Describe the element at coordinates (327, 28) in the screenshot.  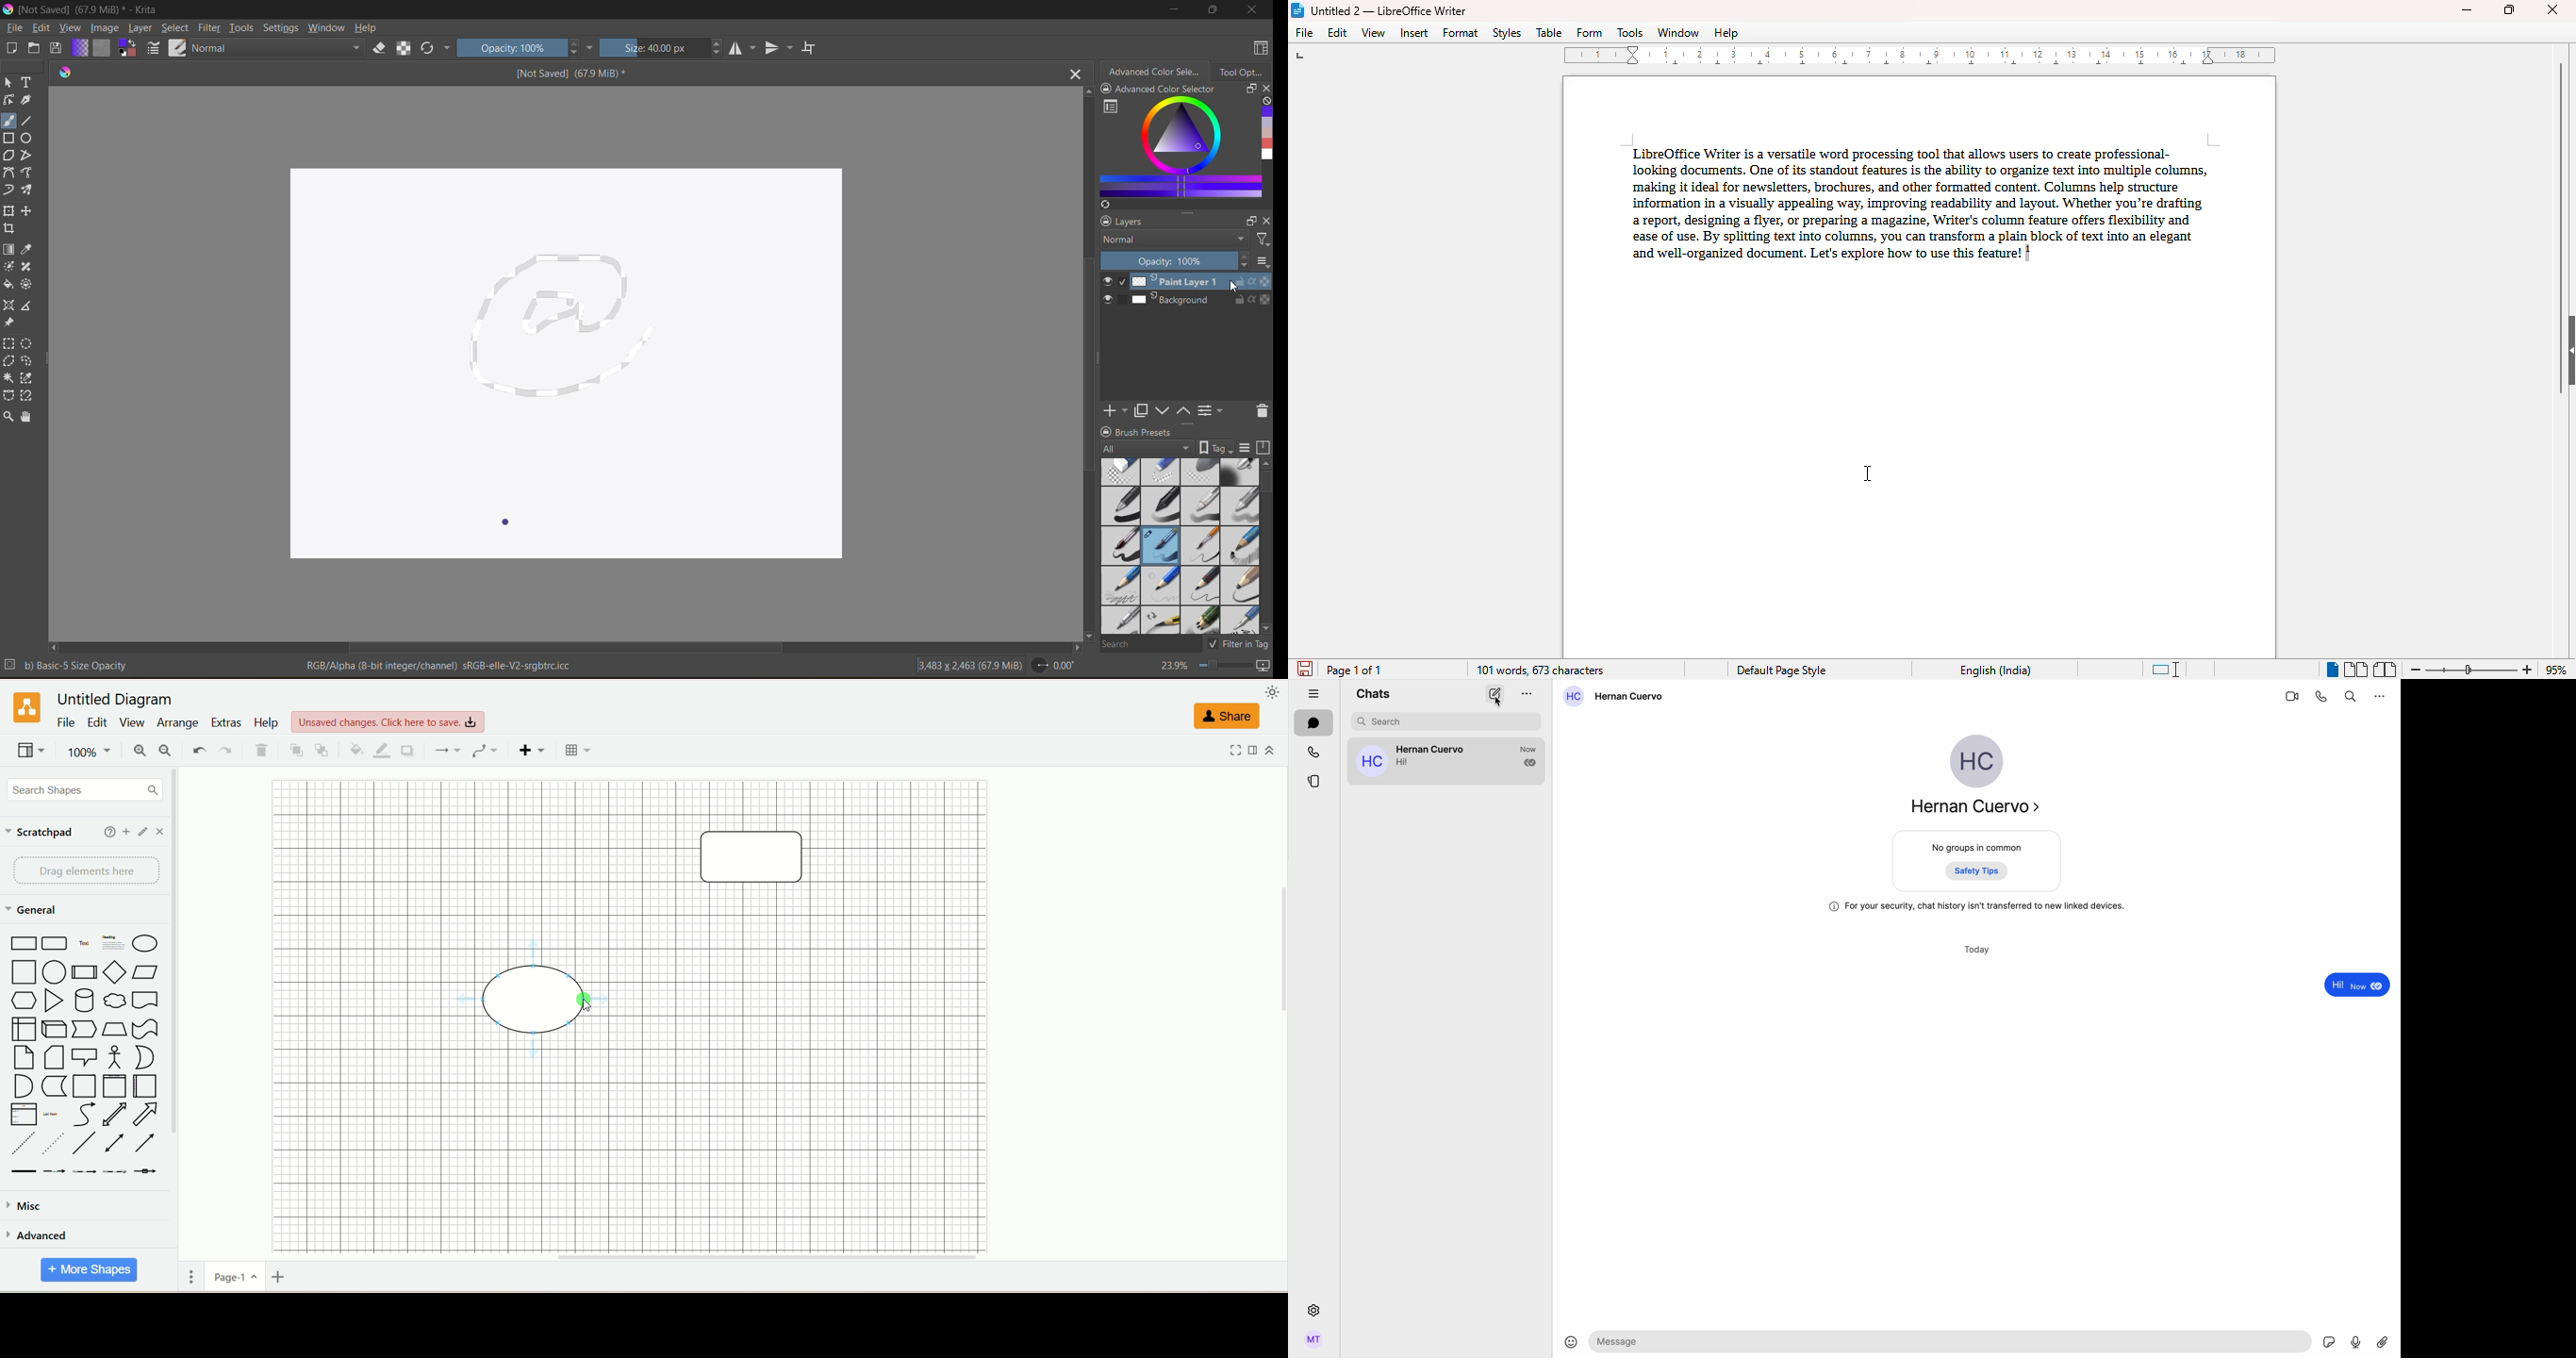
I see `window` at that location.